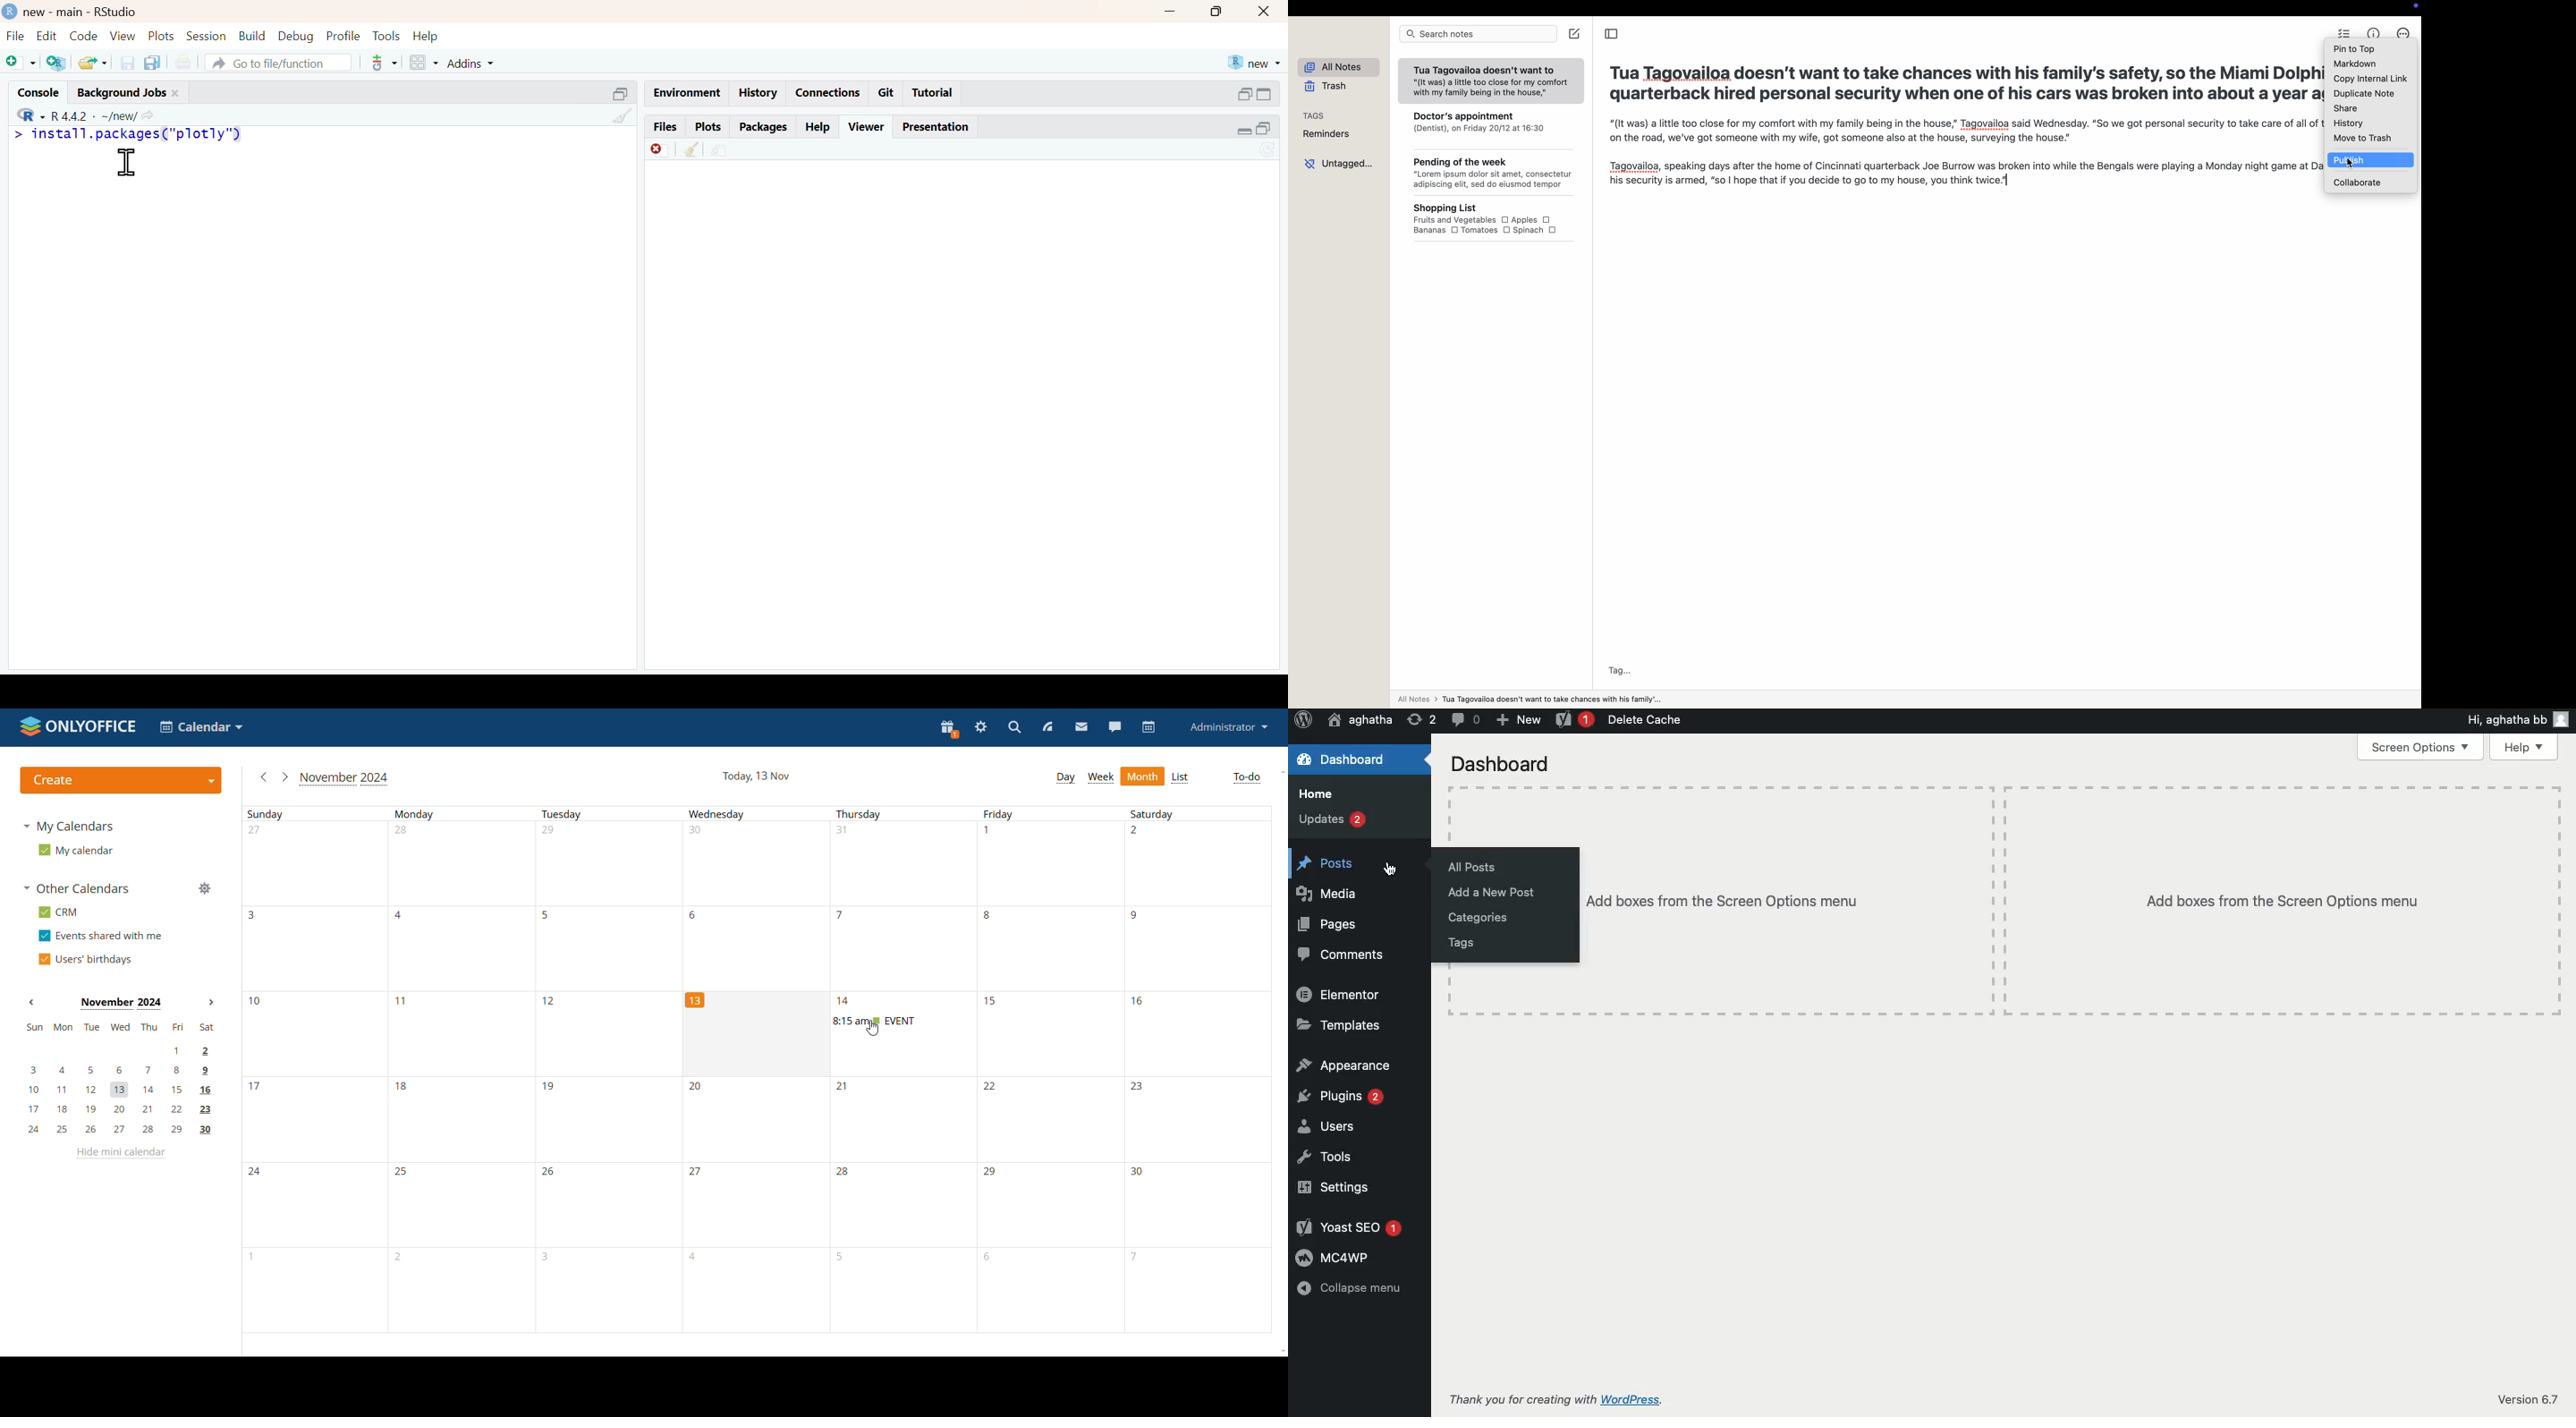 The image size is (2576, 1428). Describe the element at coordinates (44, 36) in the screenshot. I see `edit` at that location.